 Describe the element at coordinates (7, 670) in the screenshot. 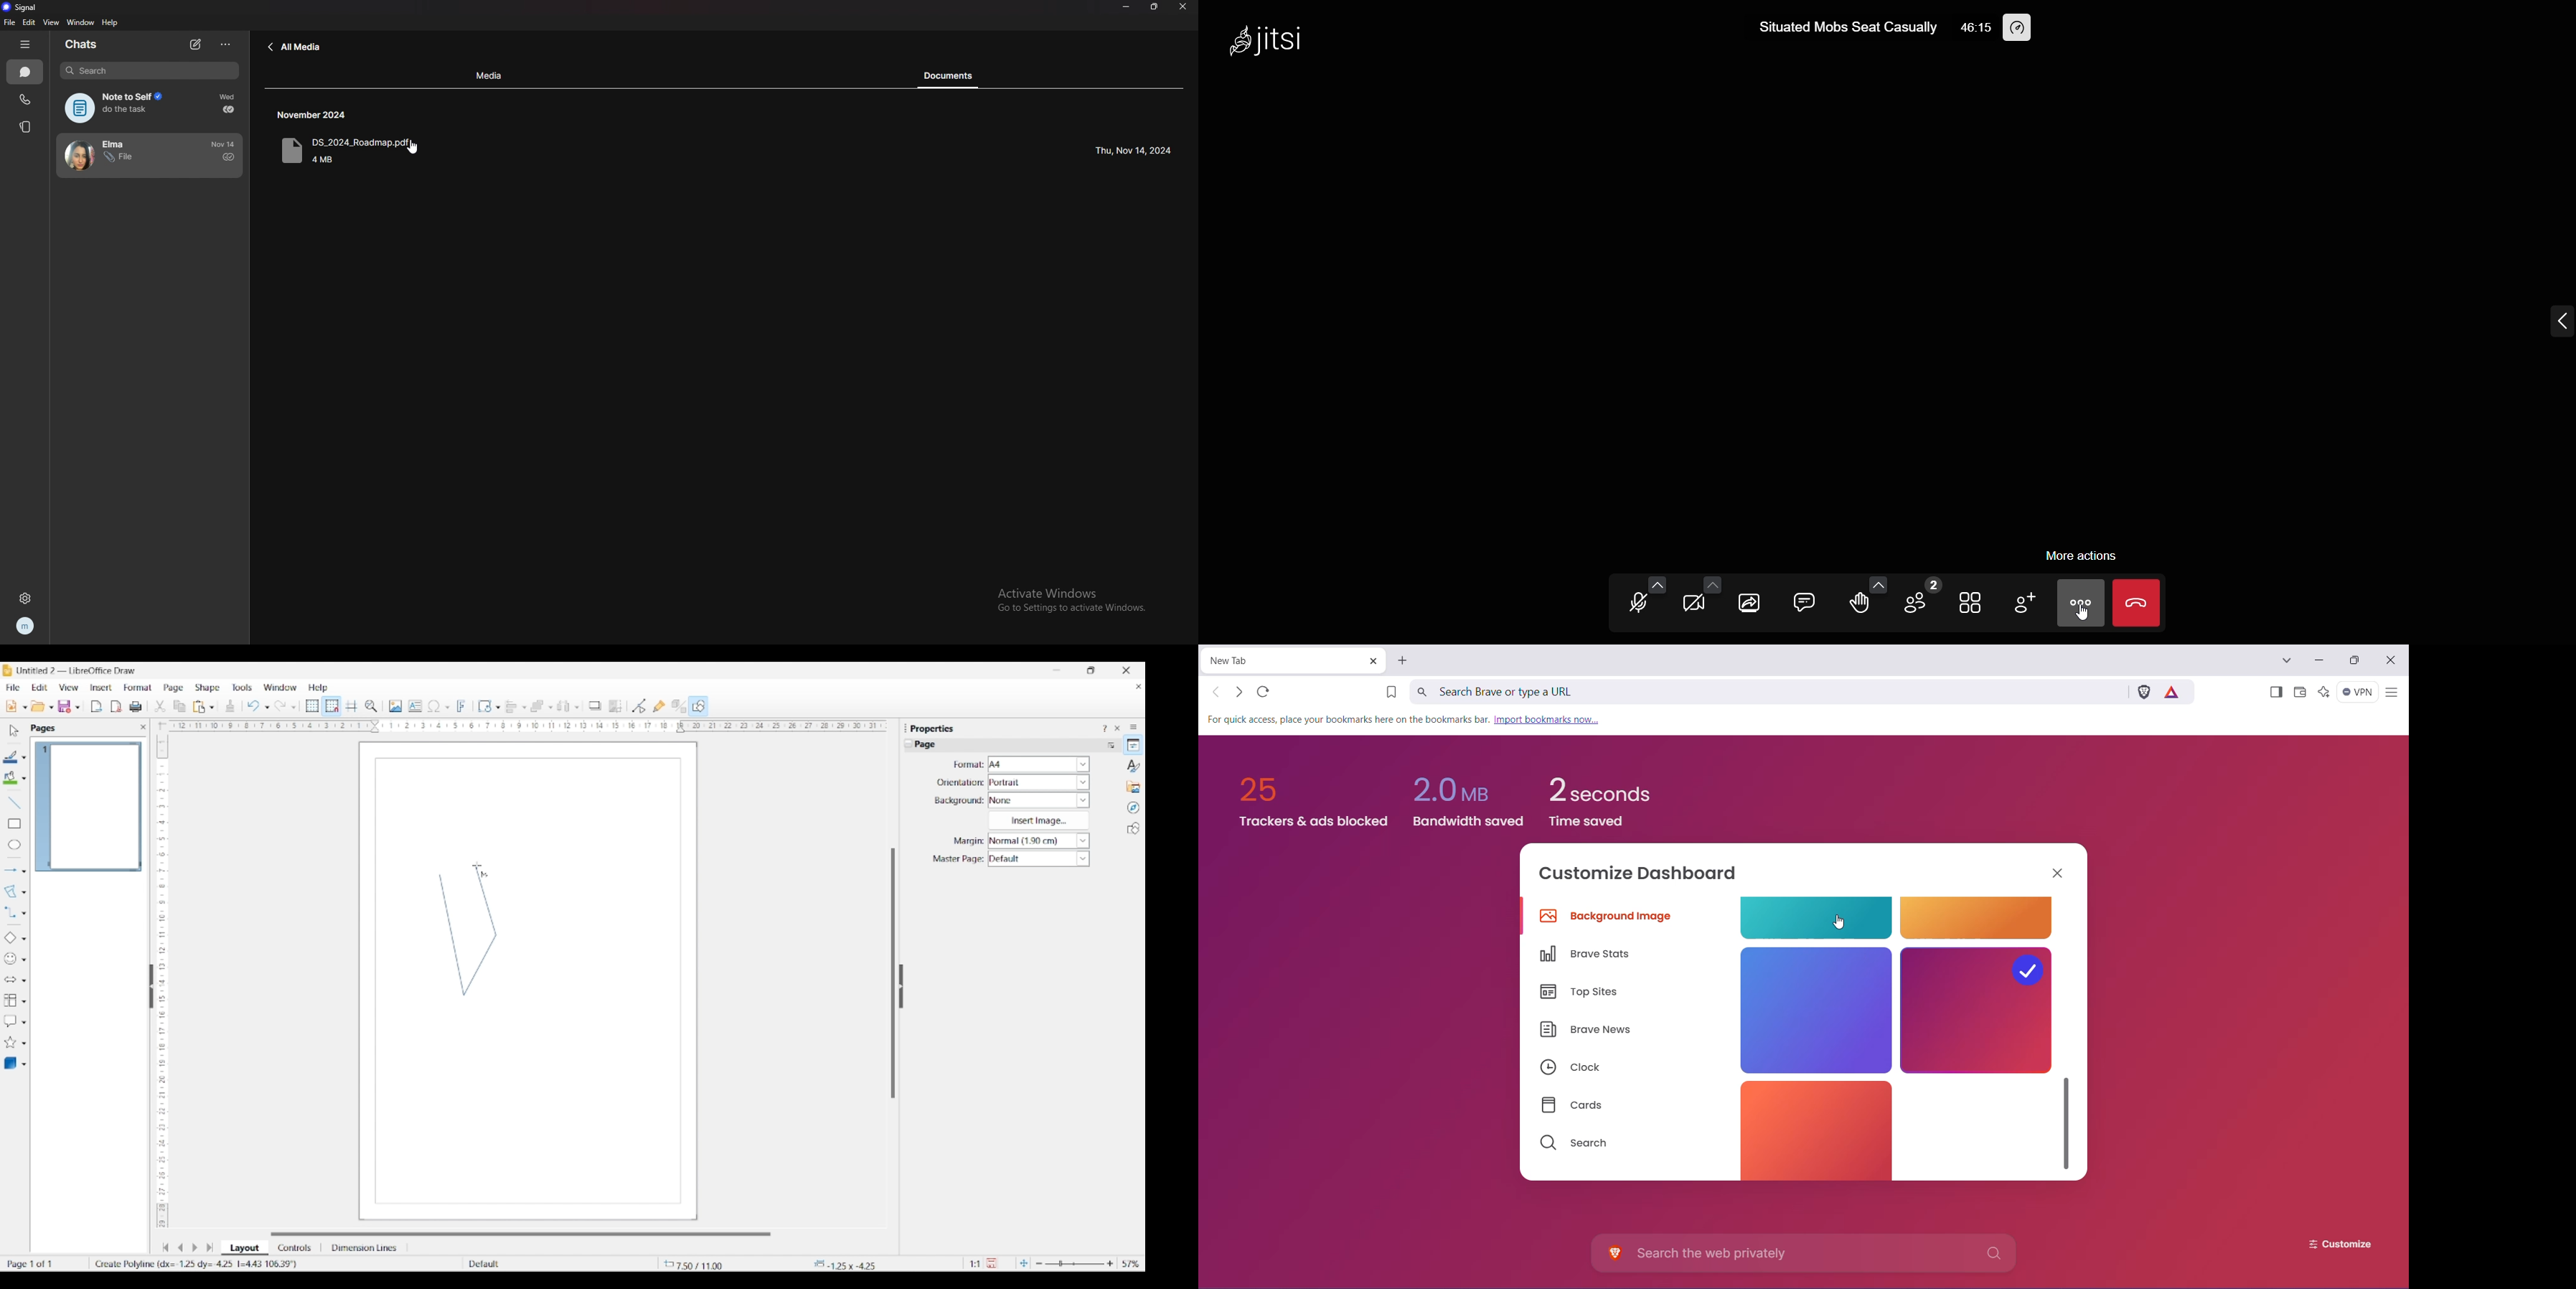

I see `Software logo` at that location.